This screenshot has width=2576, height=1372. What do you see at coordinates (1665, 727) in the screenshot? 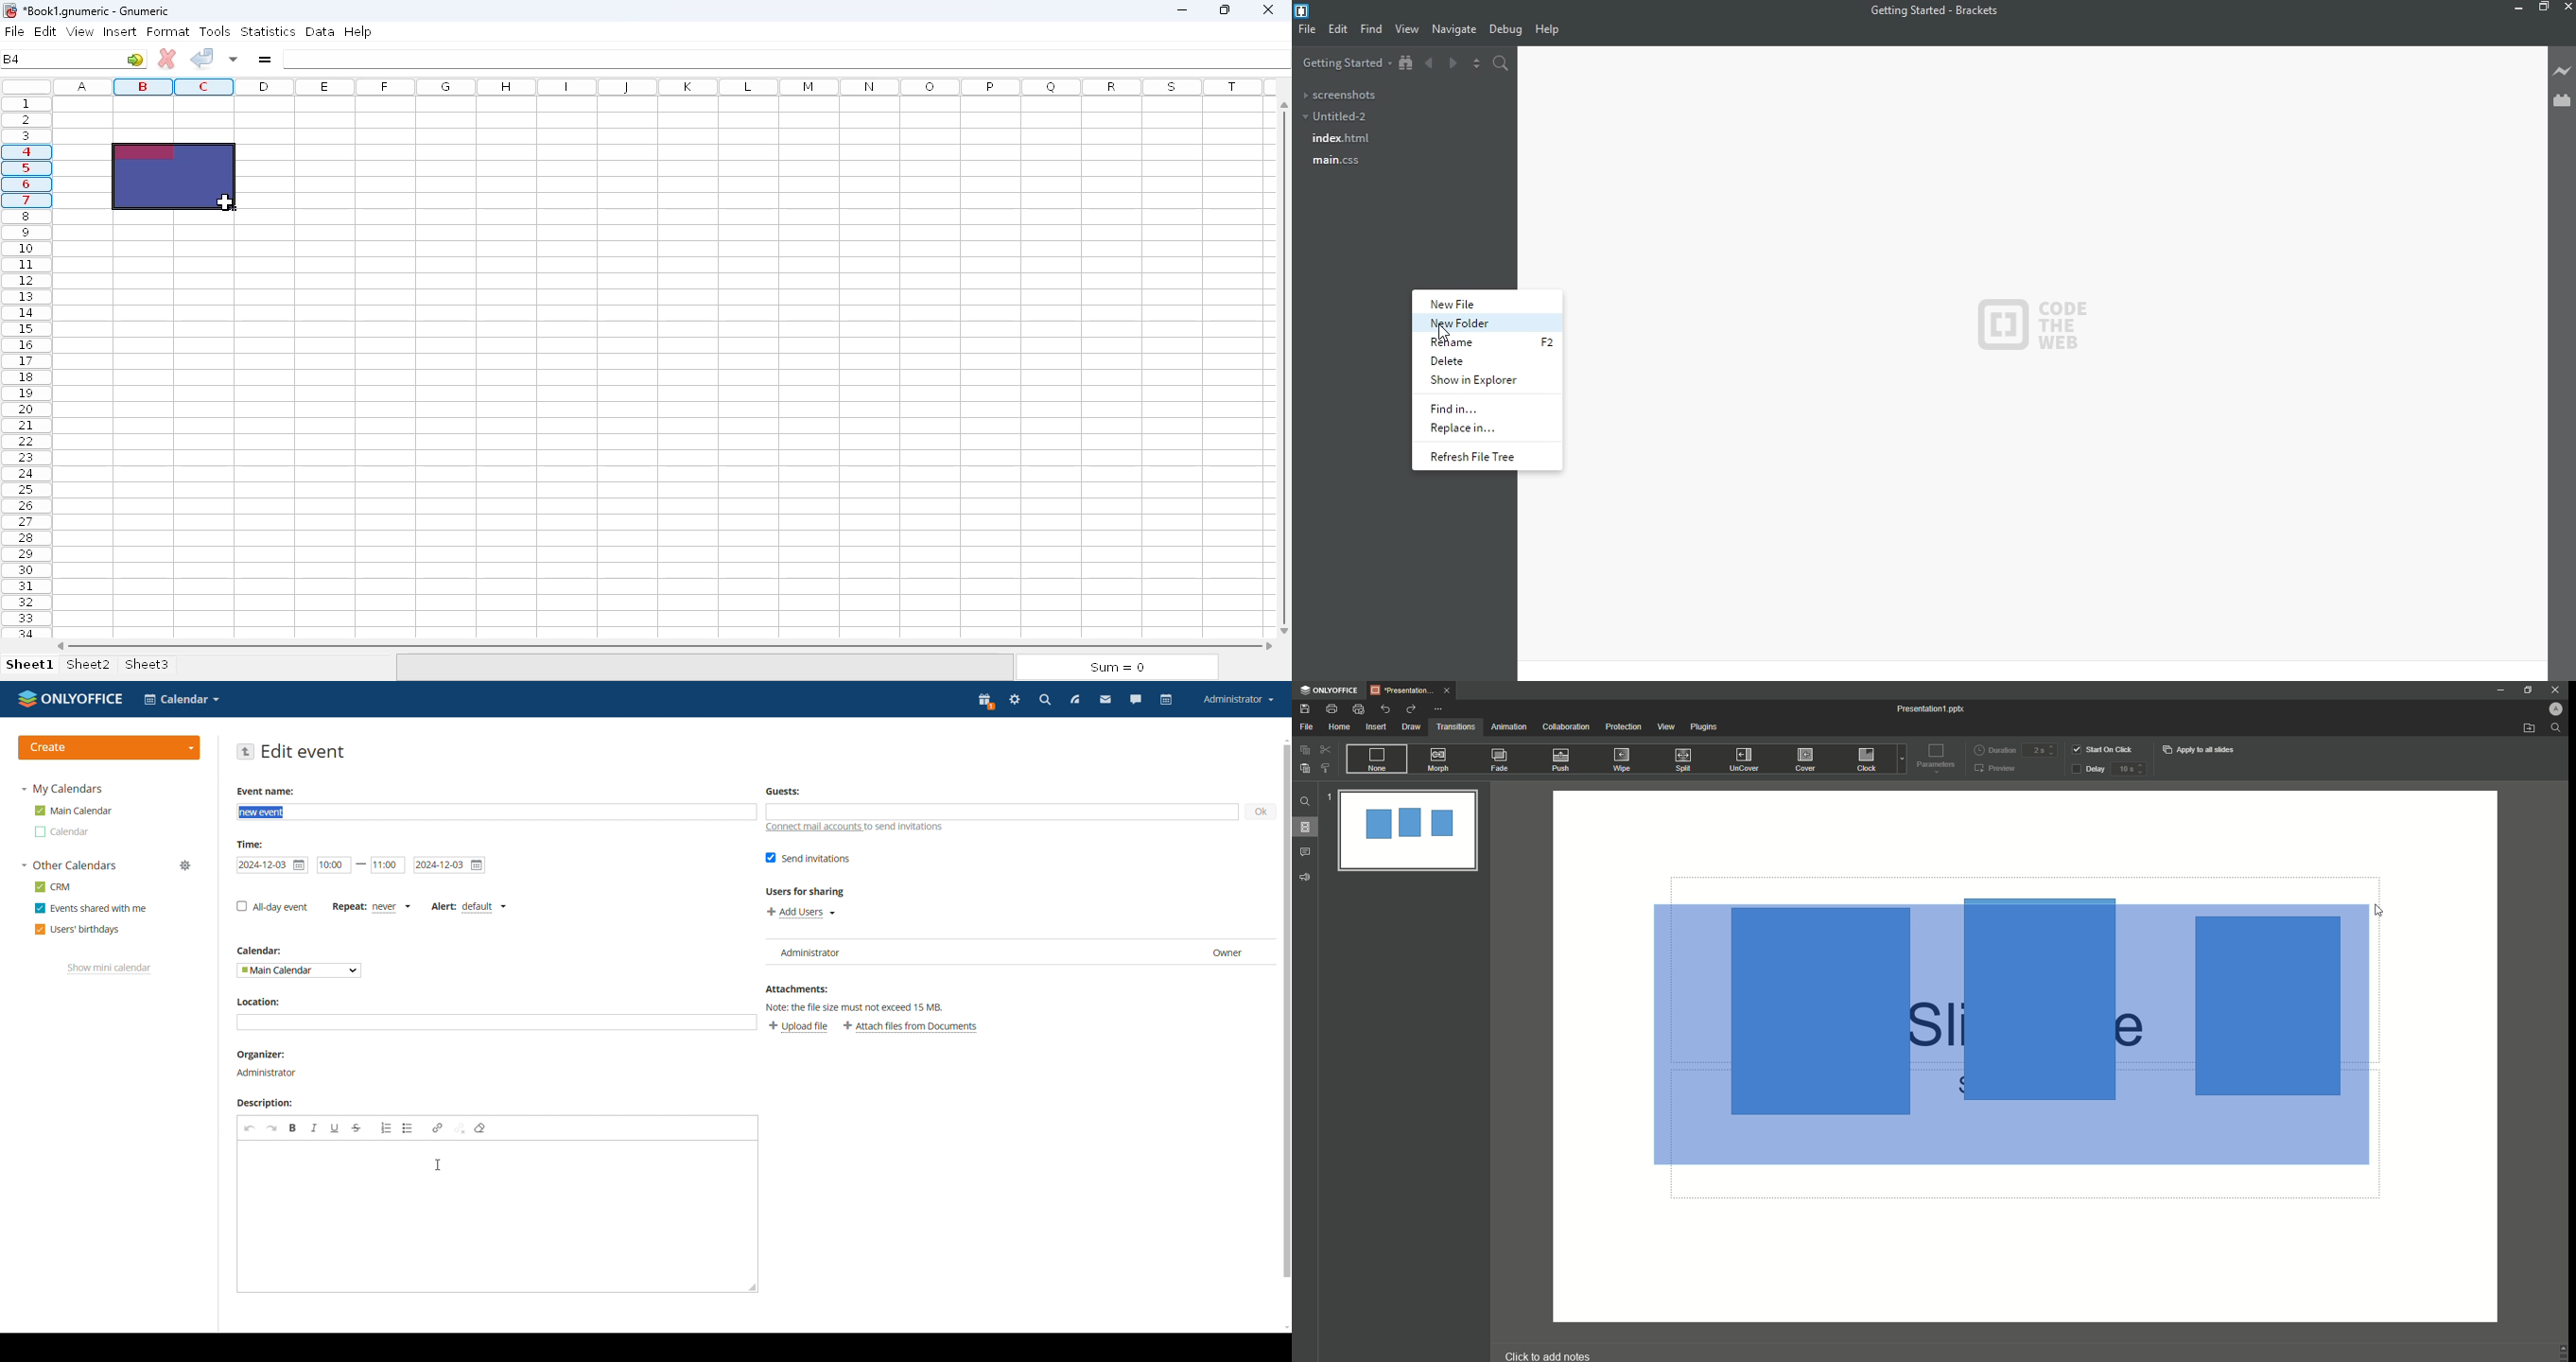
I see `View` at bounding box center [1665, 727].